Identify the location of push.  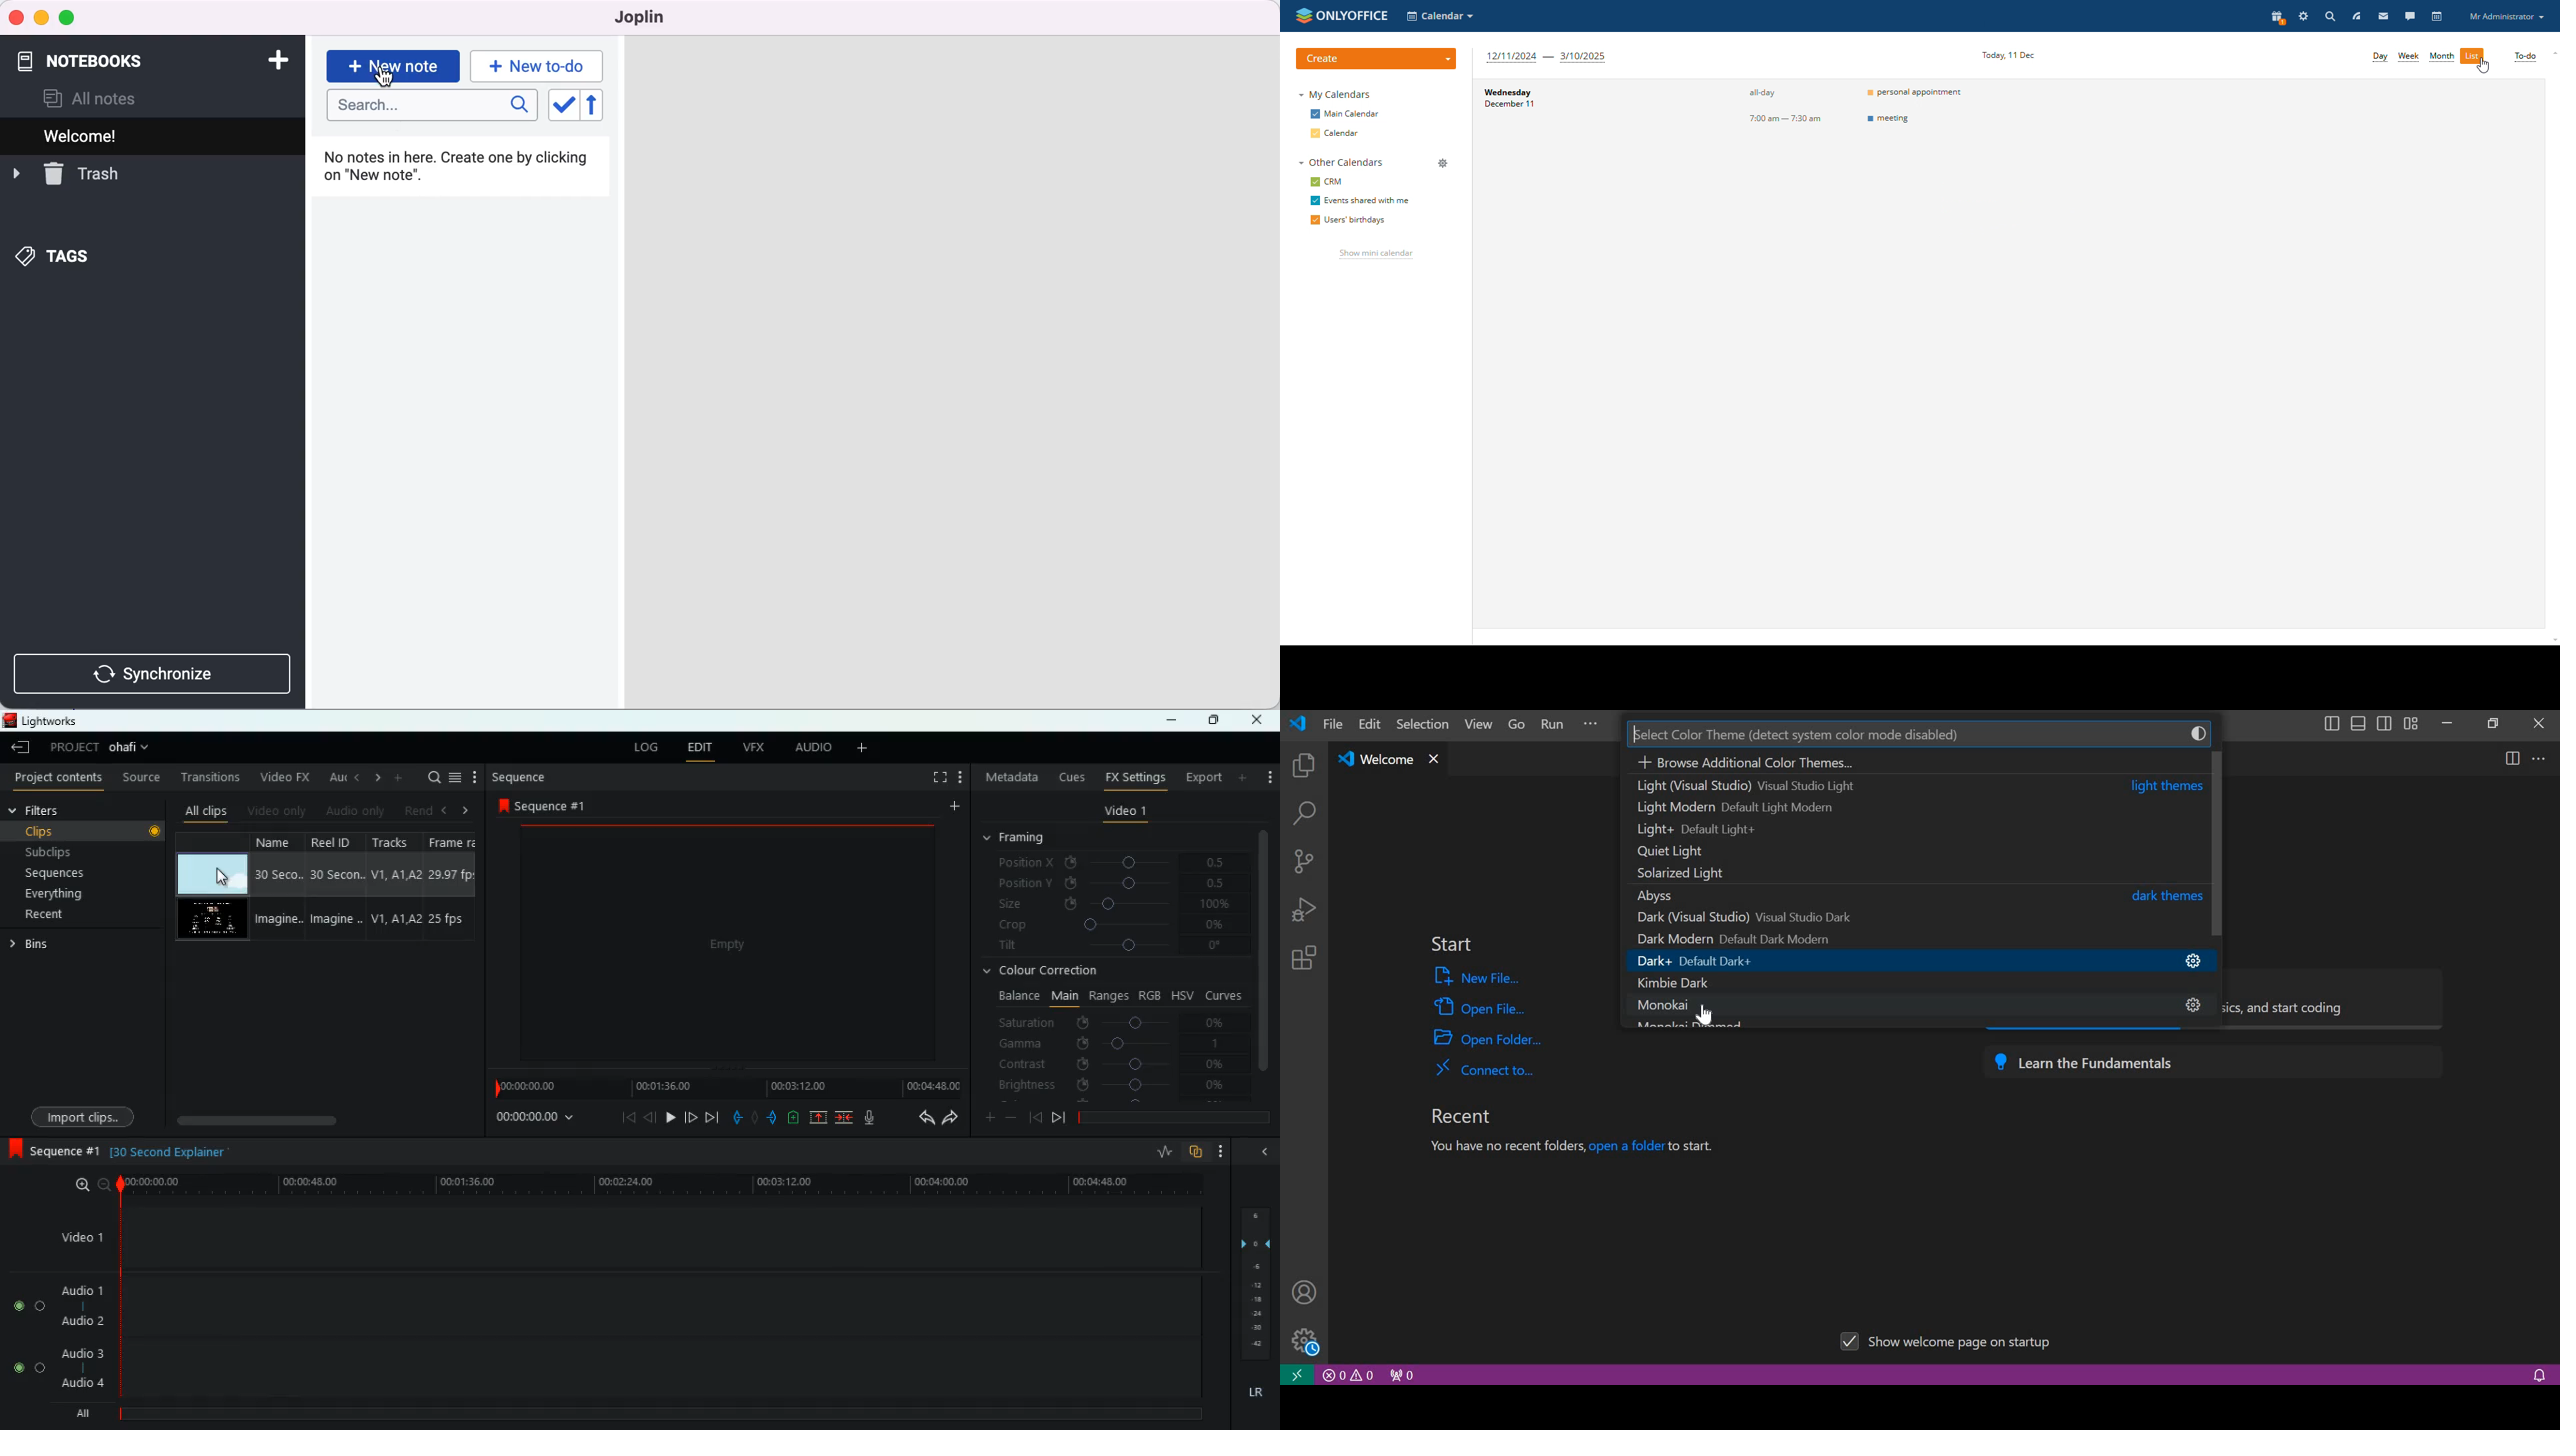
(773, 1118).